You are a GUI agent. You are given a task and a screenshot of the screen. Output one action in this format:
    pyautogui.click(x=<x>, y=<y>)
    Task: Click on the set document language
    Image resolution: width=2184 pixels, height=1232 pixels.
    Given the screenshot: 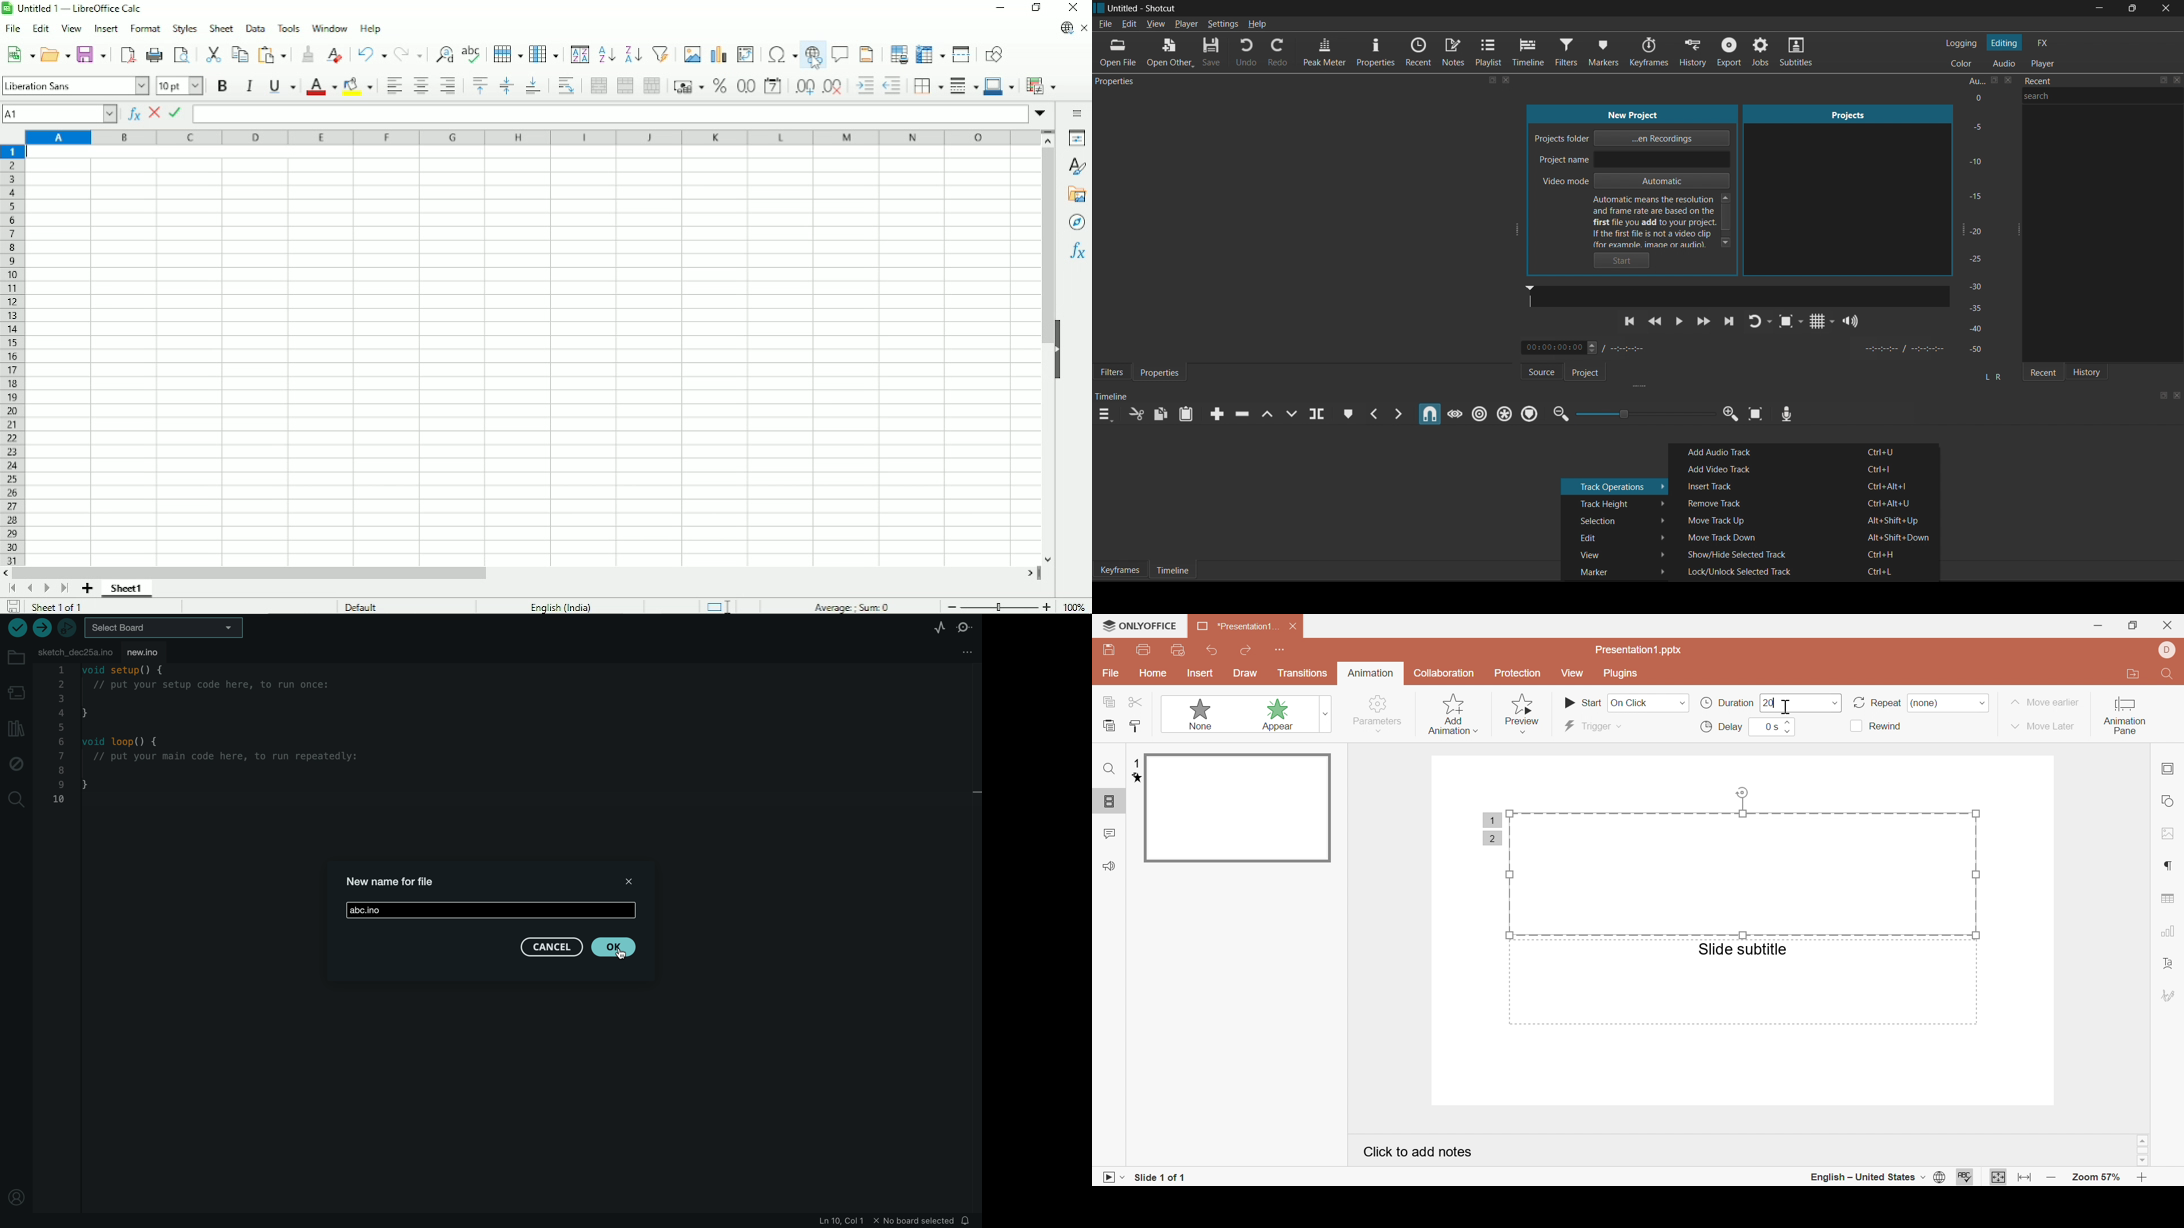 What is the action you would take?
    pyautogui.click(x=1942, y=1178)
    